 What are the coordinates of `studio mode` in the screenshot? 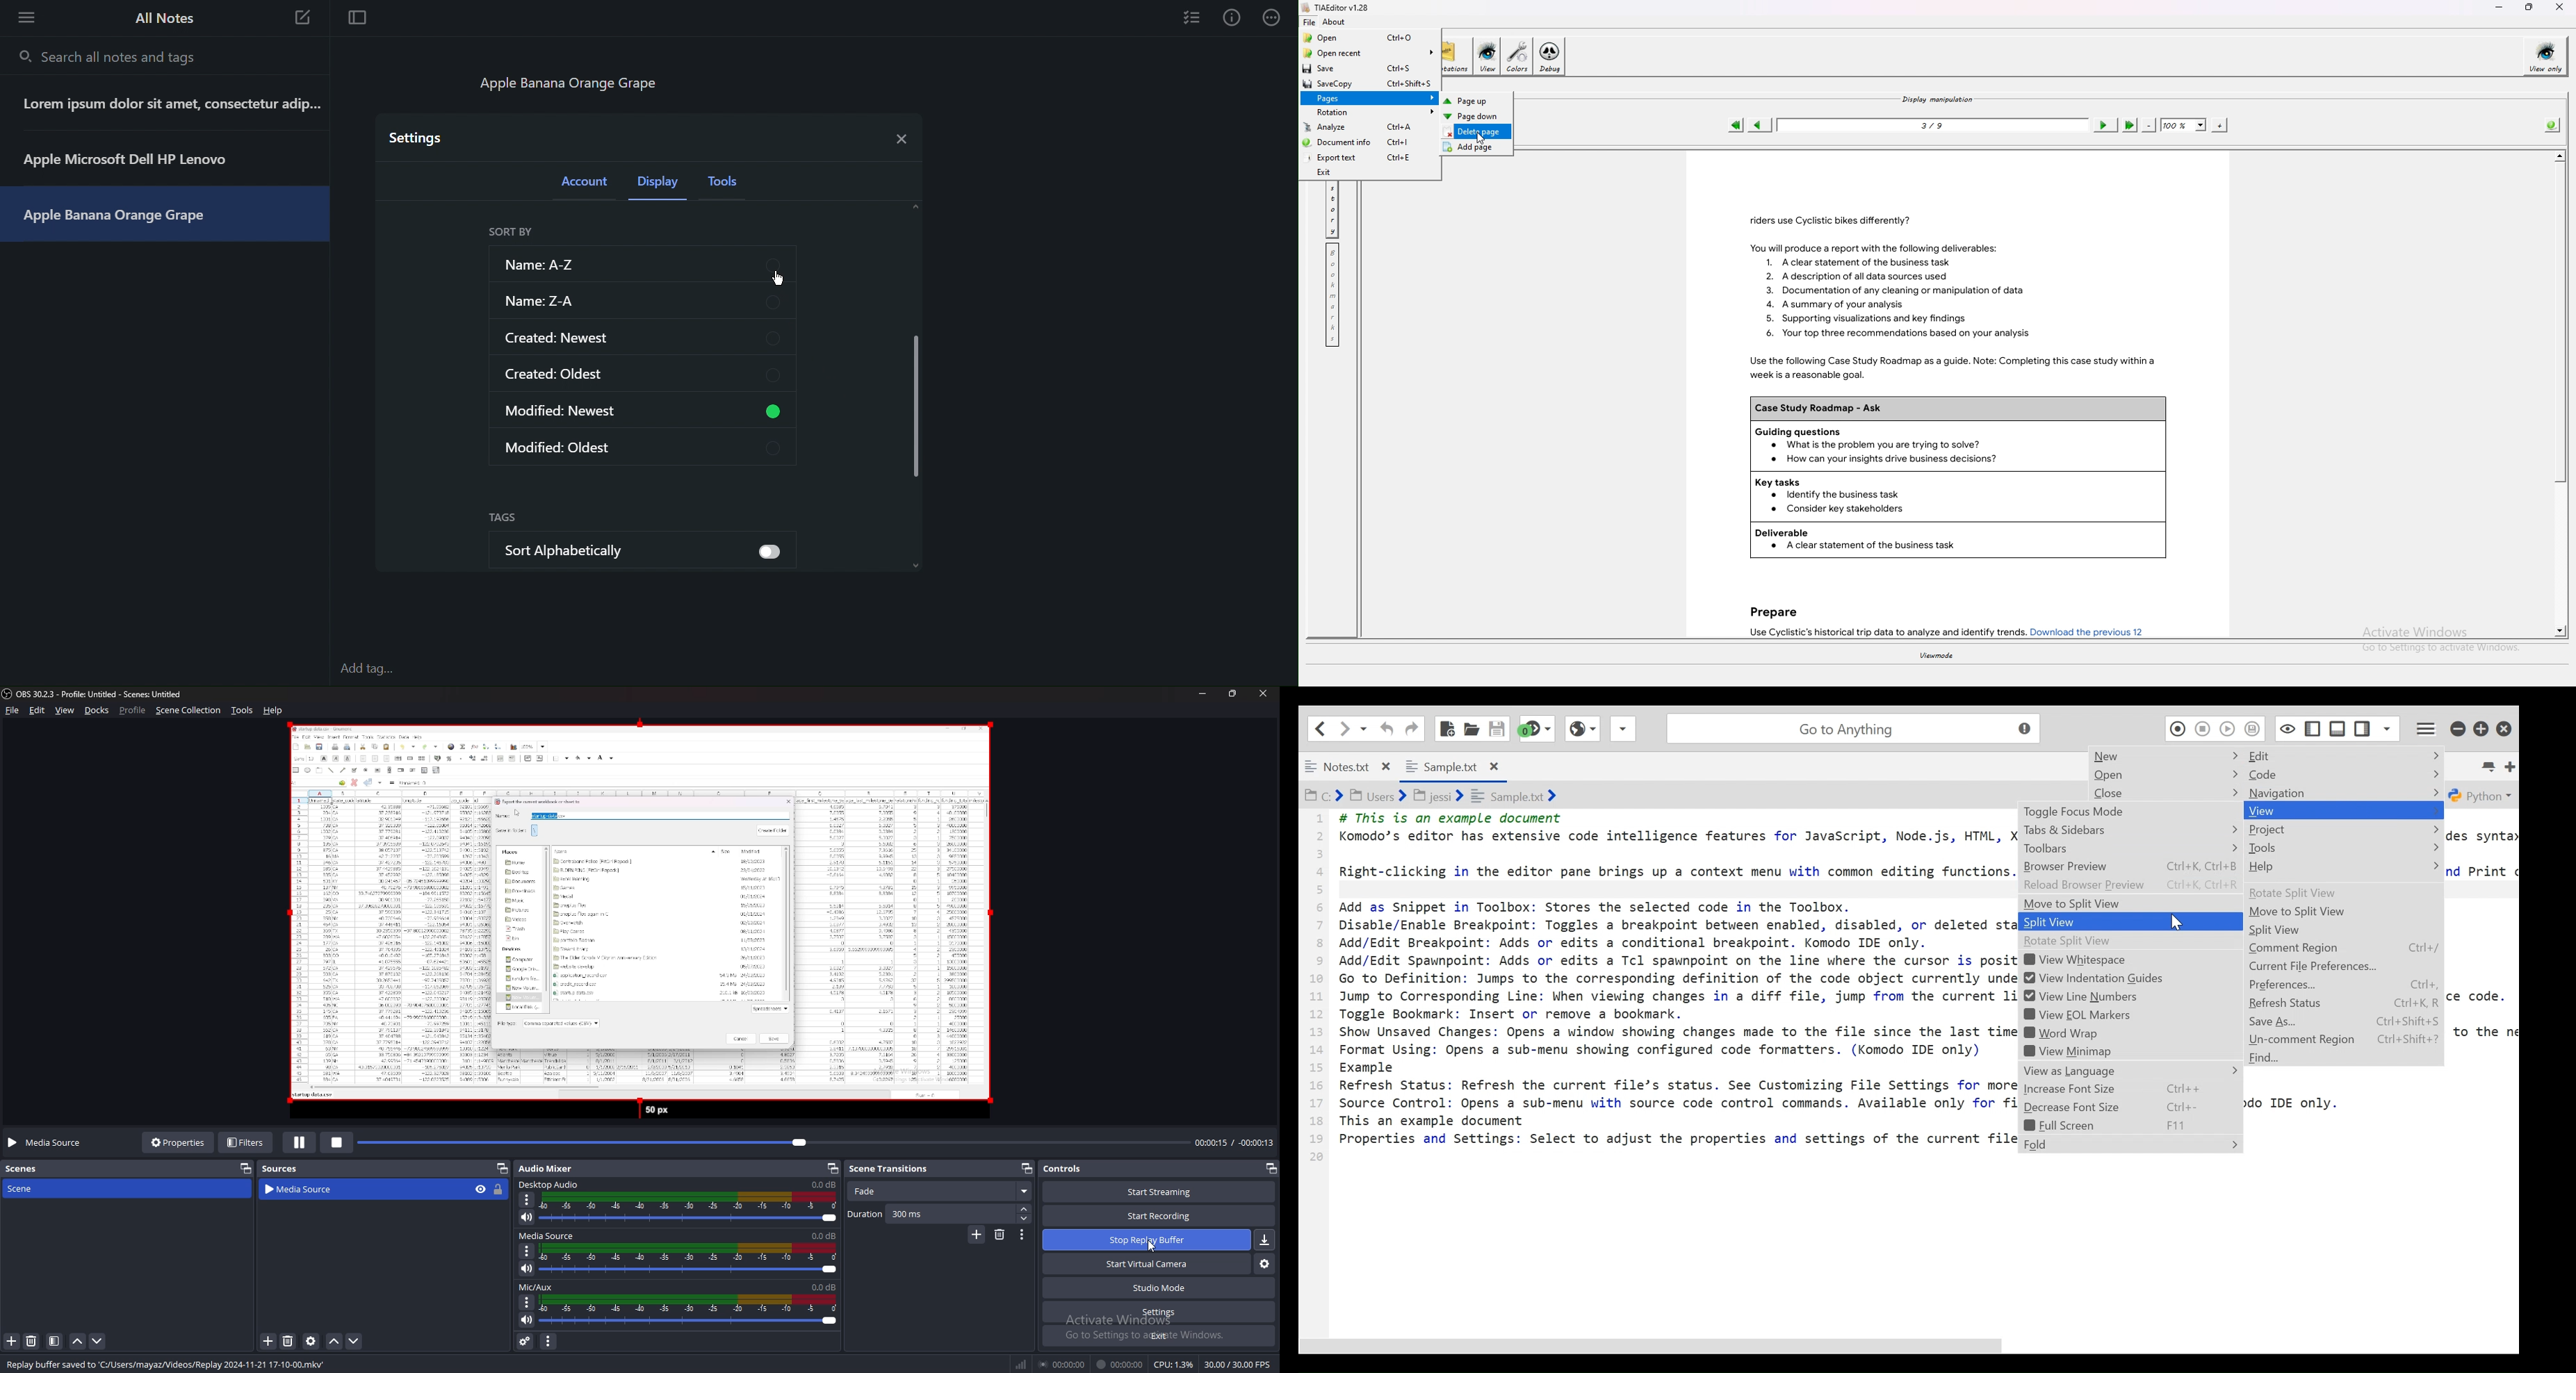 It's located at (1159, 1288).